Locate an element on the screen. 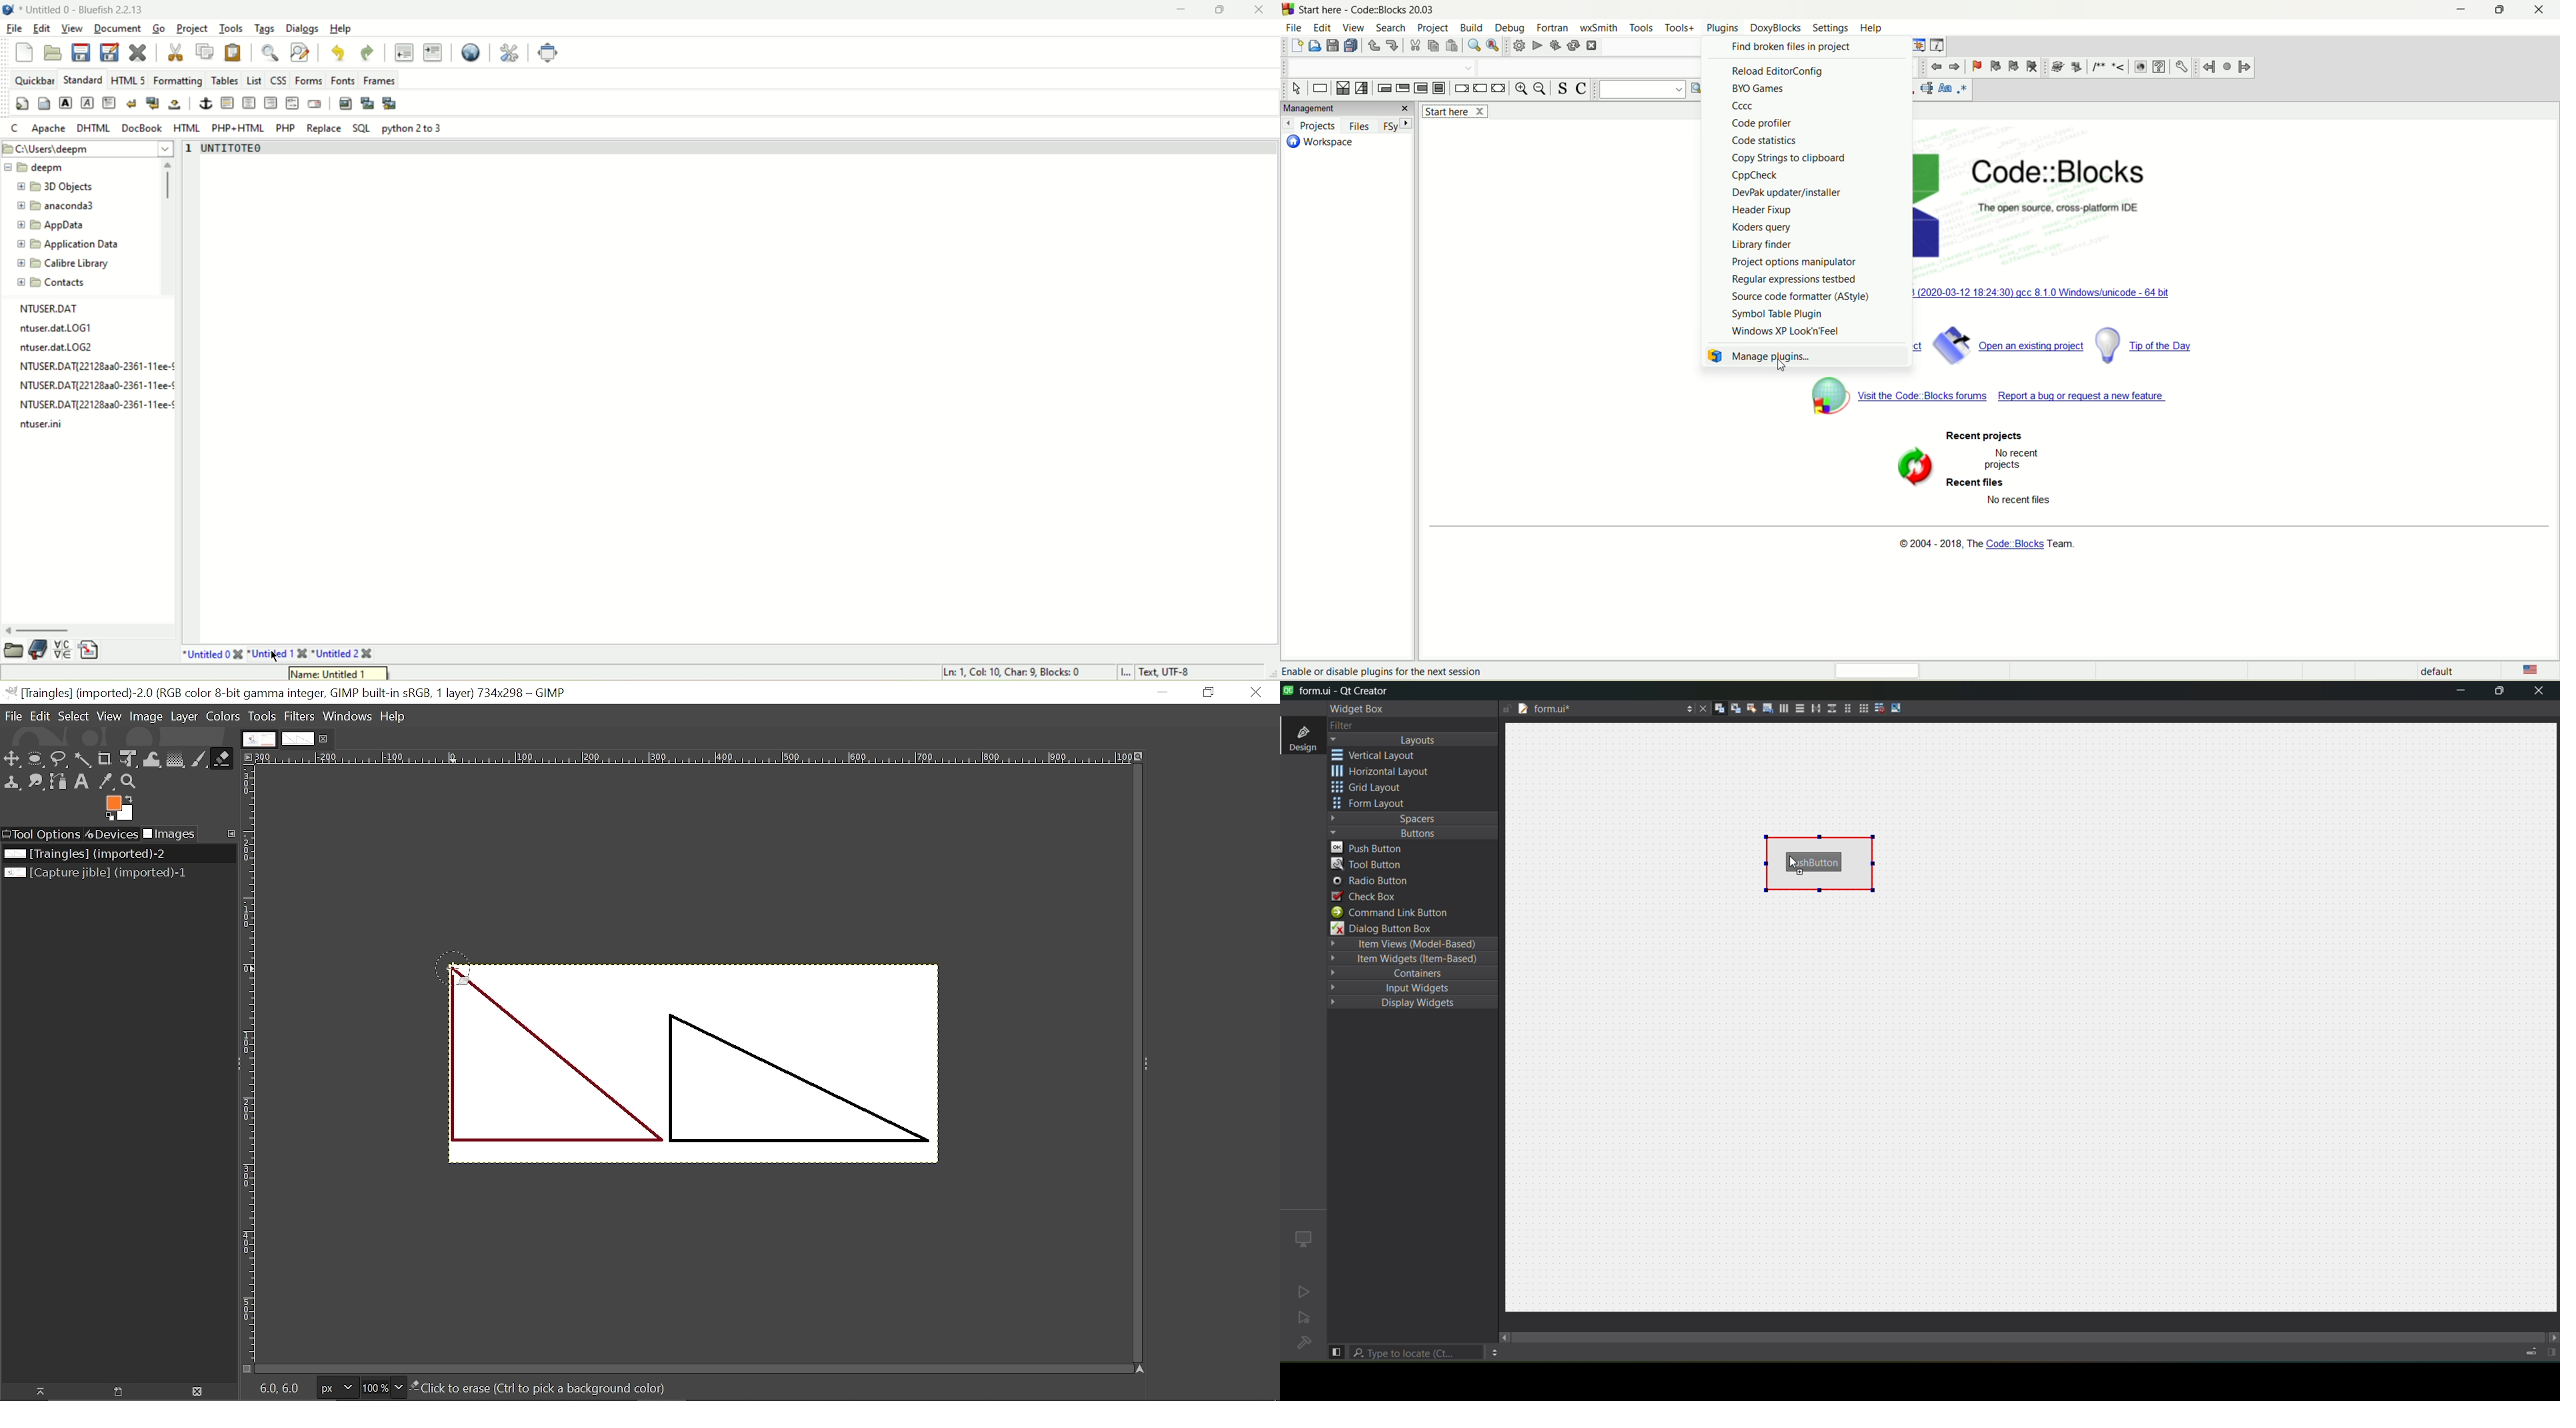  Highlighted area is located at coordinates (1821, 862).